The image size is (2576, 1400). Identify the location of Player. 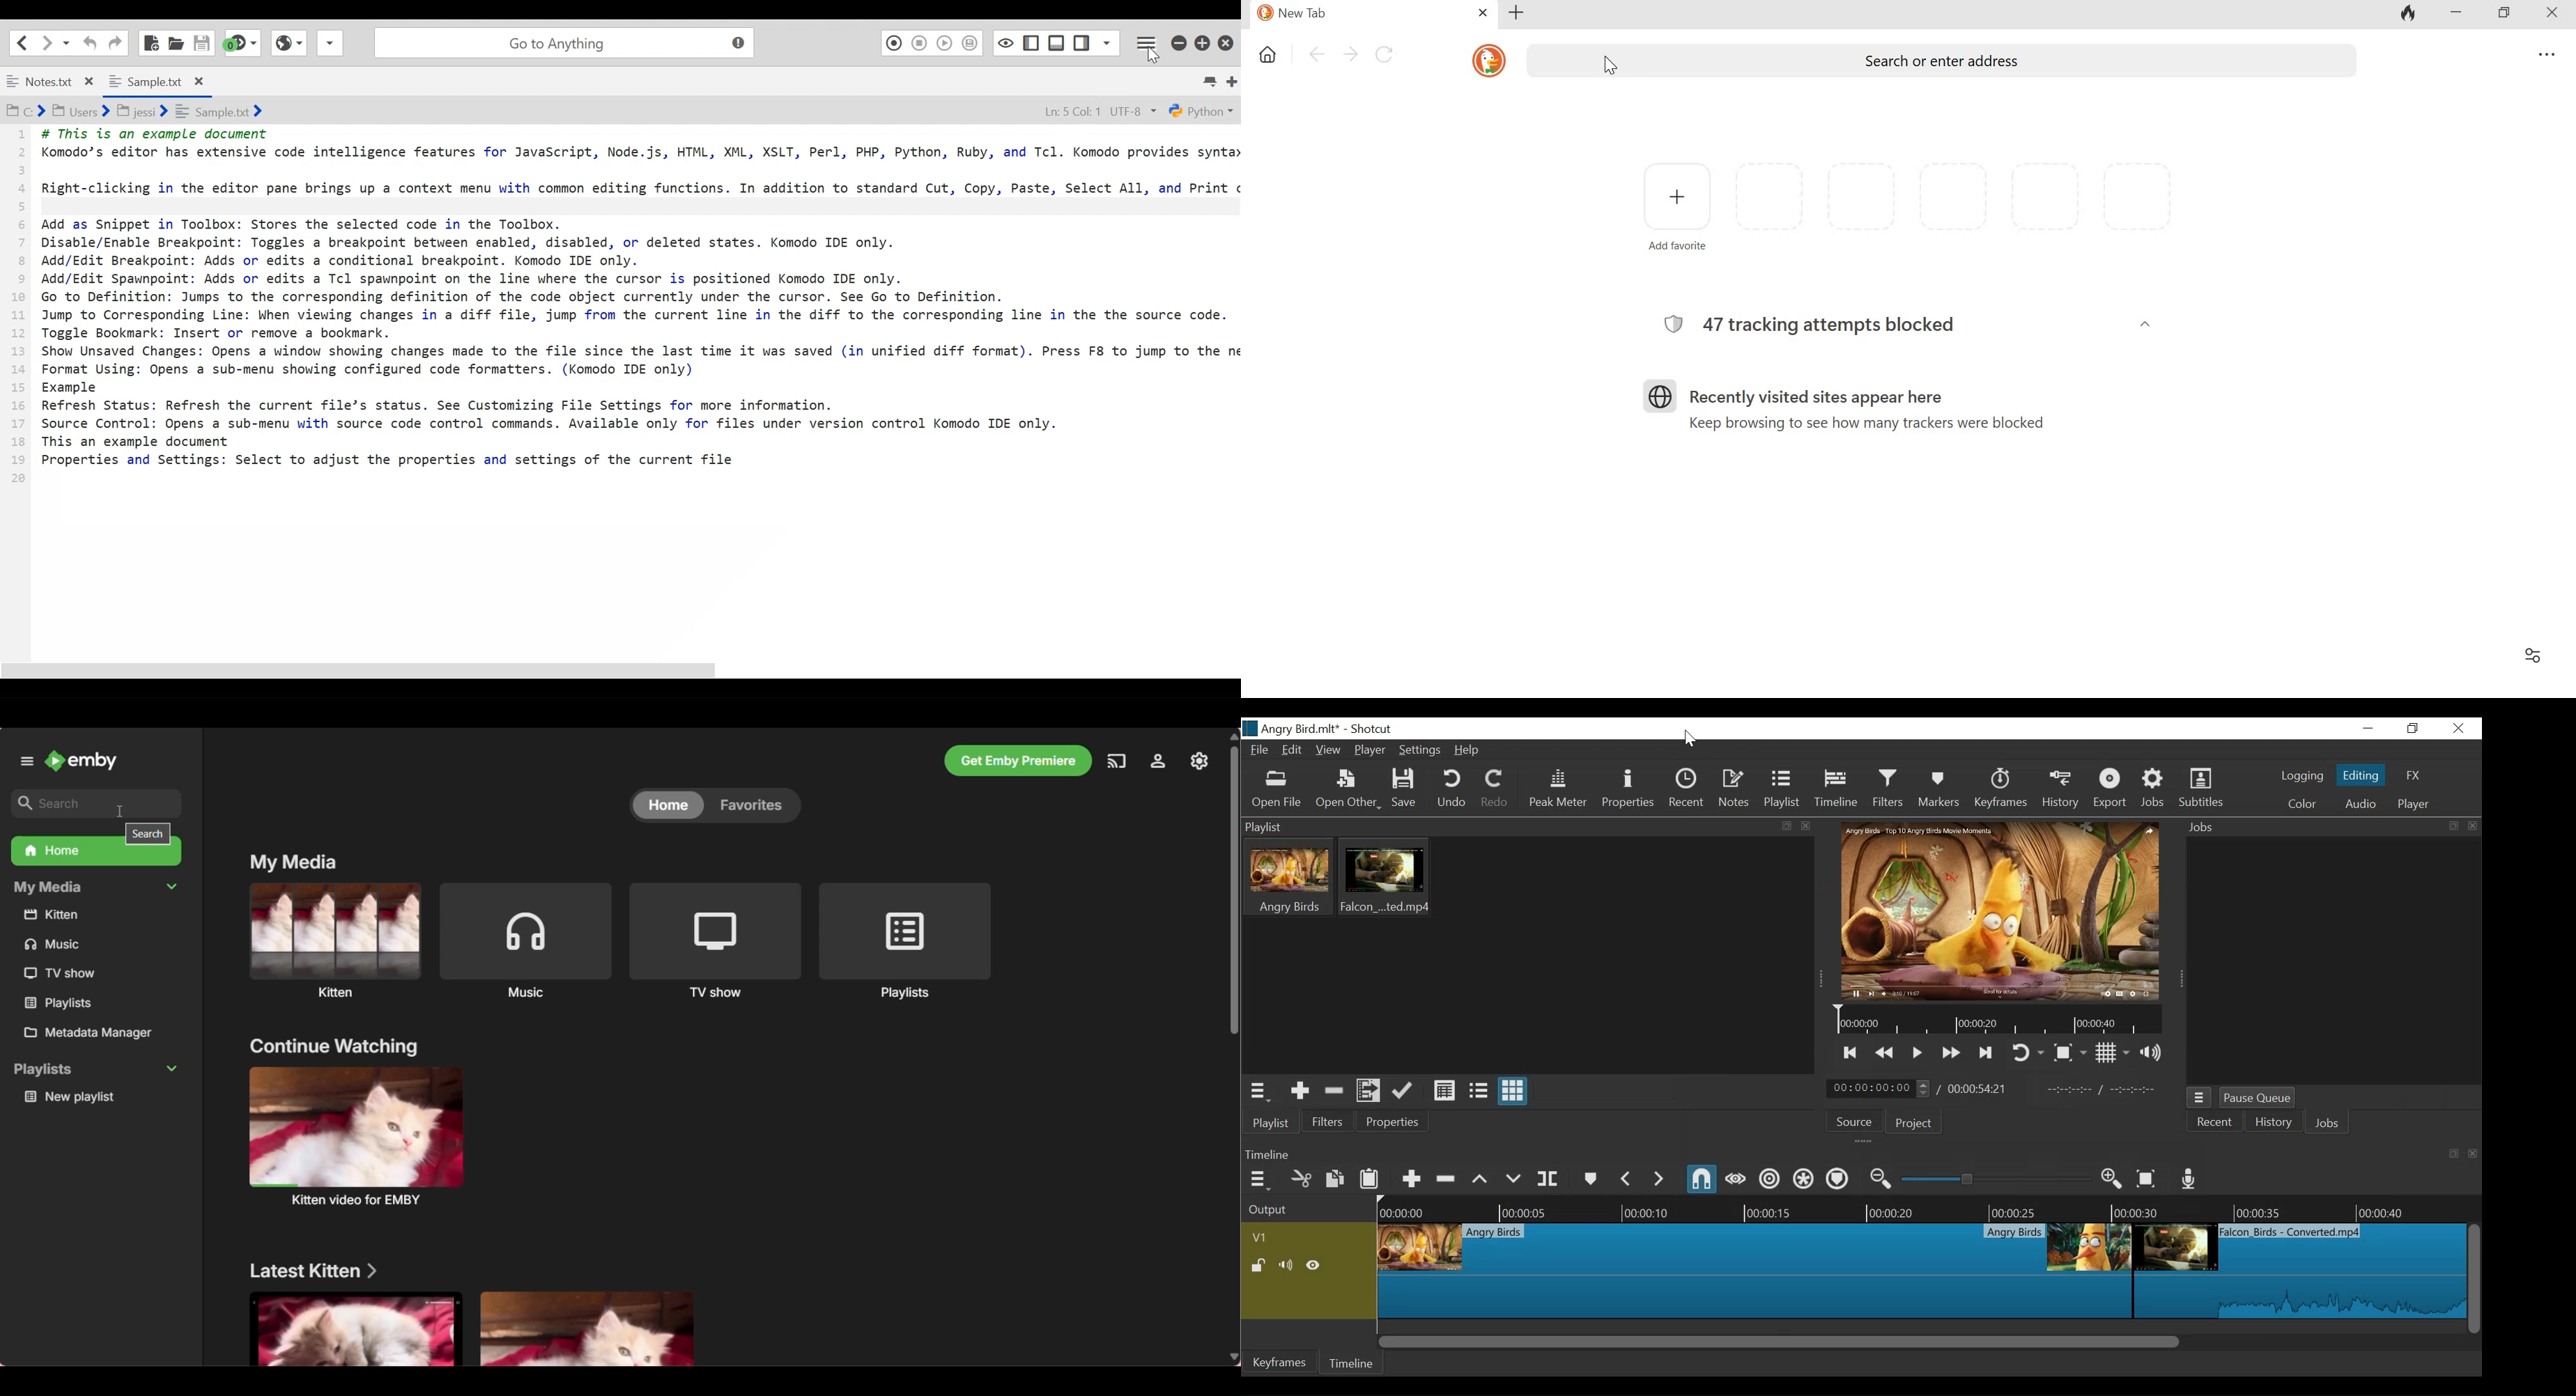
(2416, 803).